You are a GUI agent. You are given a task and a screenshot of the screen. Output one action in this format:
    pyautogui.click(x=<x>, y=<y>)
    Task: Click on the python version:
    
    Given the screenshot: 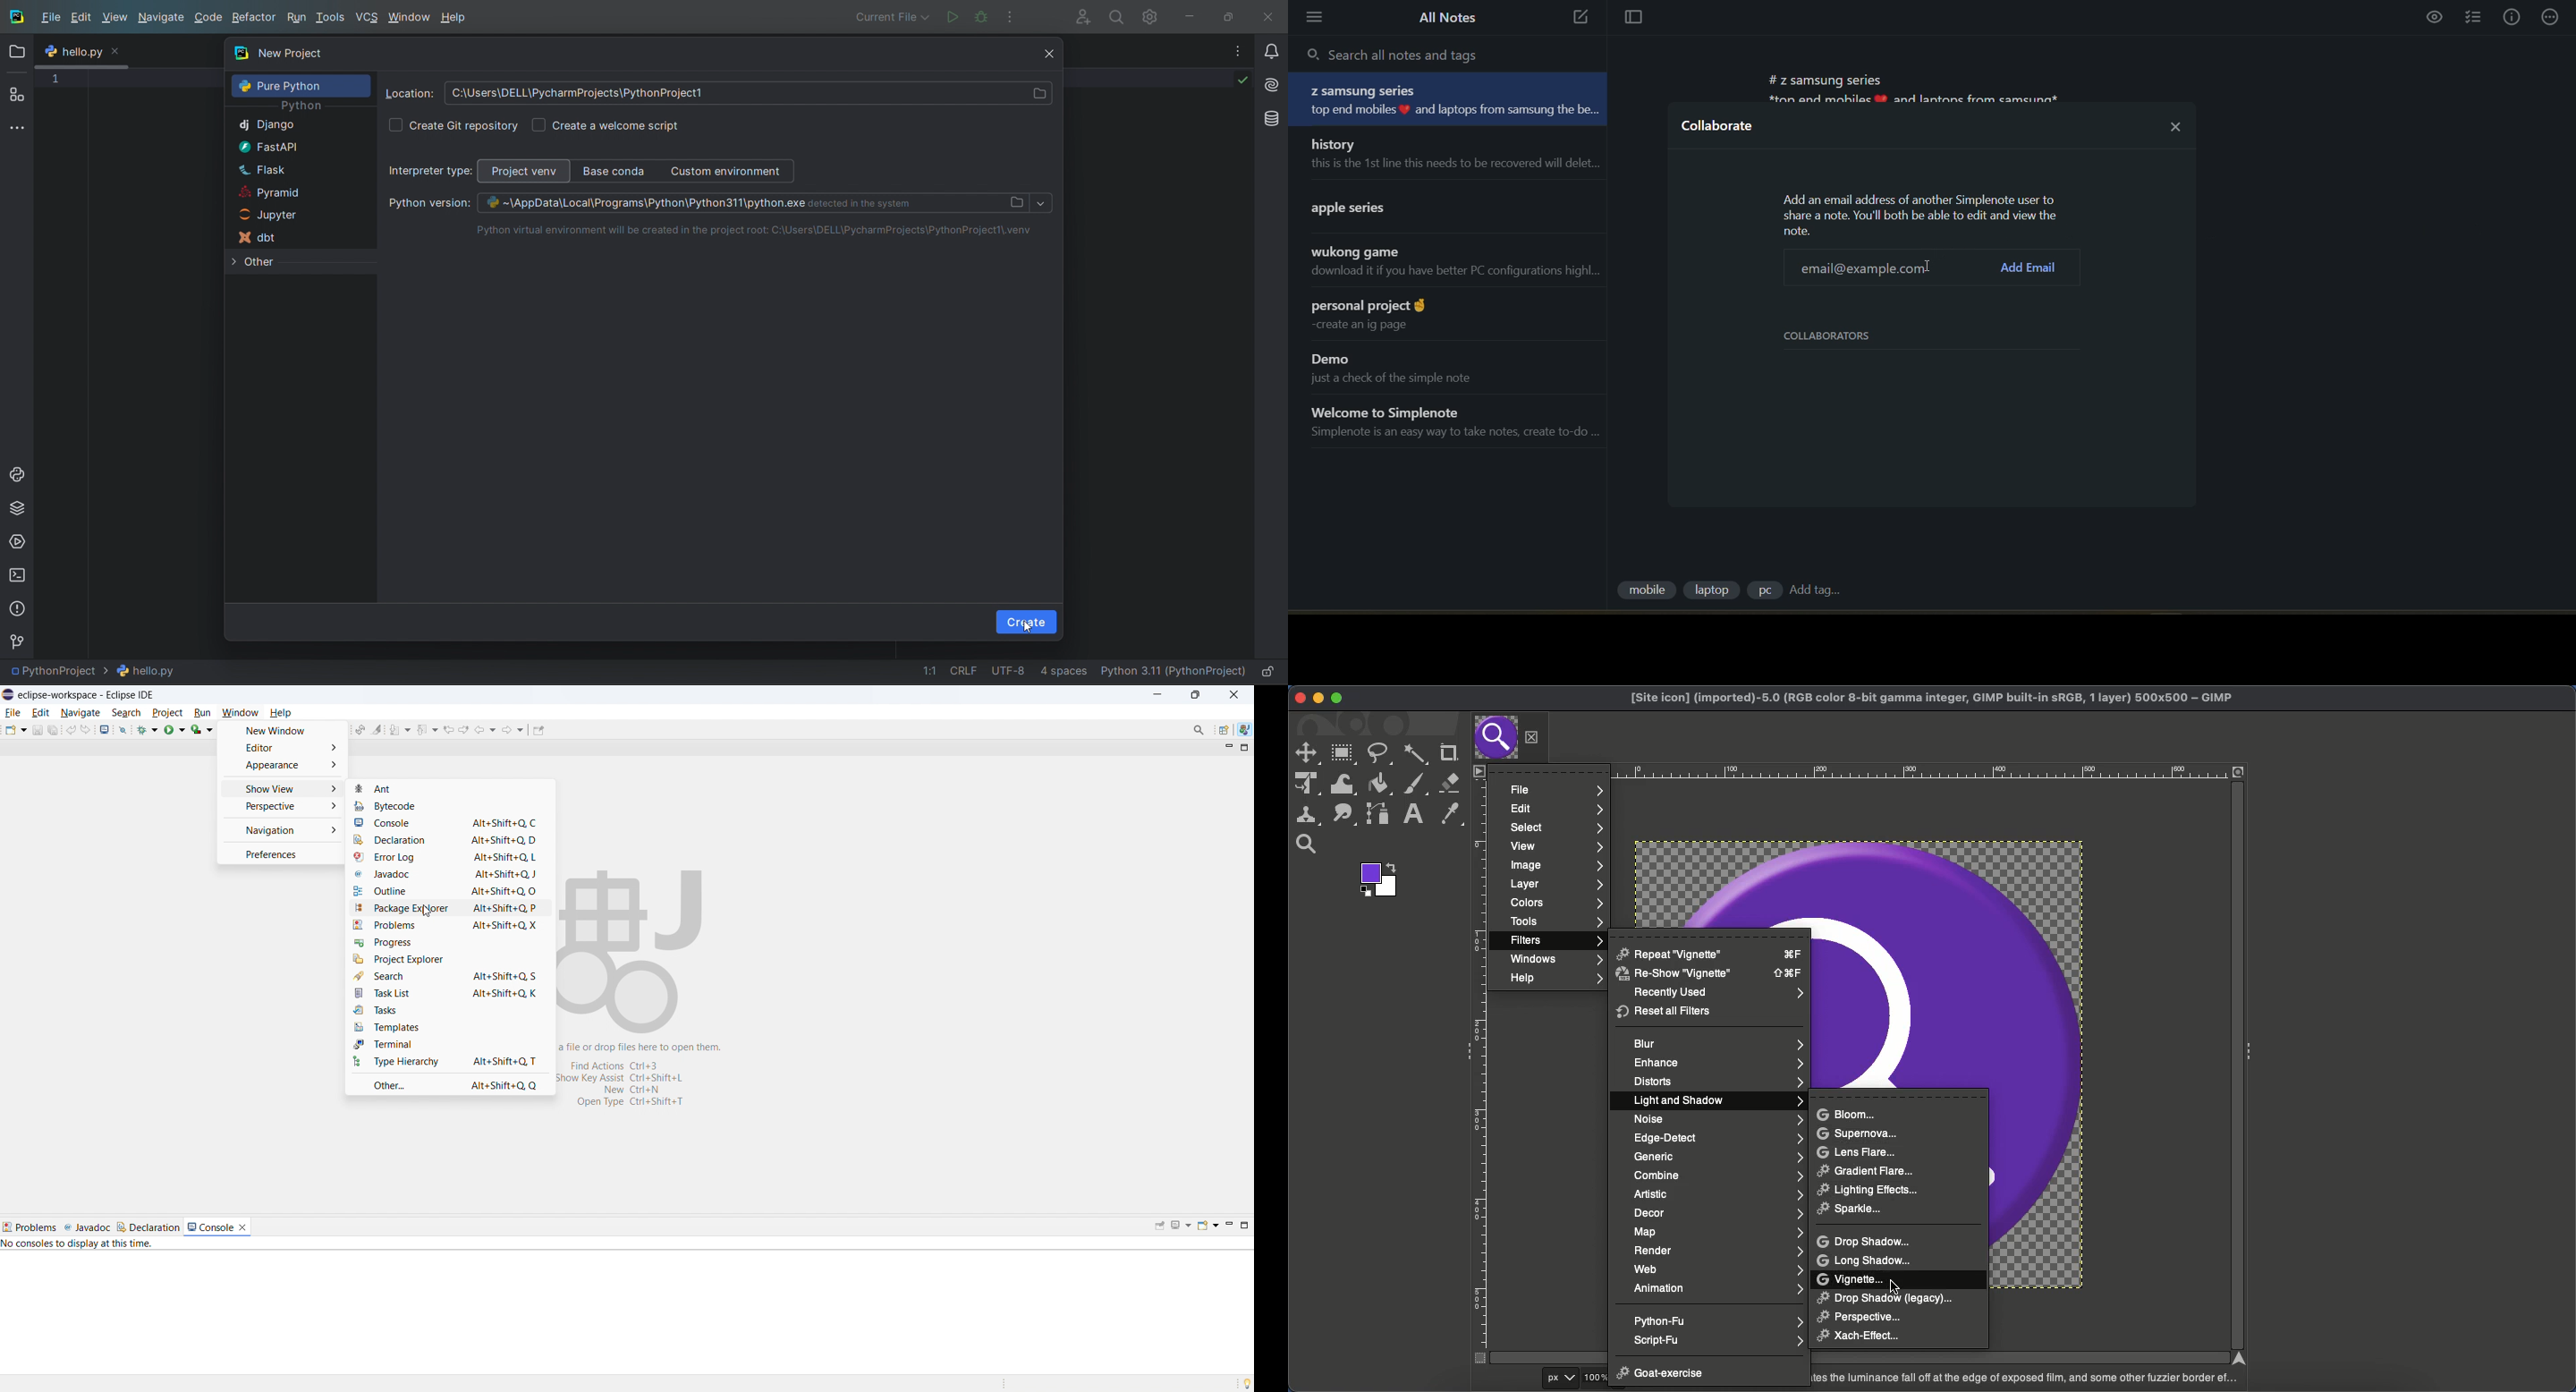 What is the action you would take?
    pyautogui.click(x=422, y=204)
    